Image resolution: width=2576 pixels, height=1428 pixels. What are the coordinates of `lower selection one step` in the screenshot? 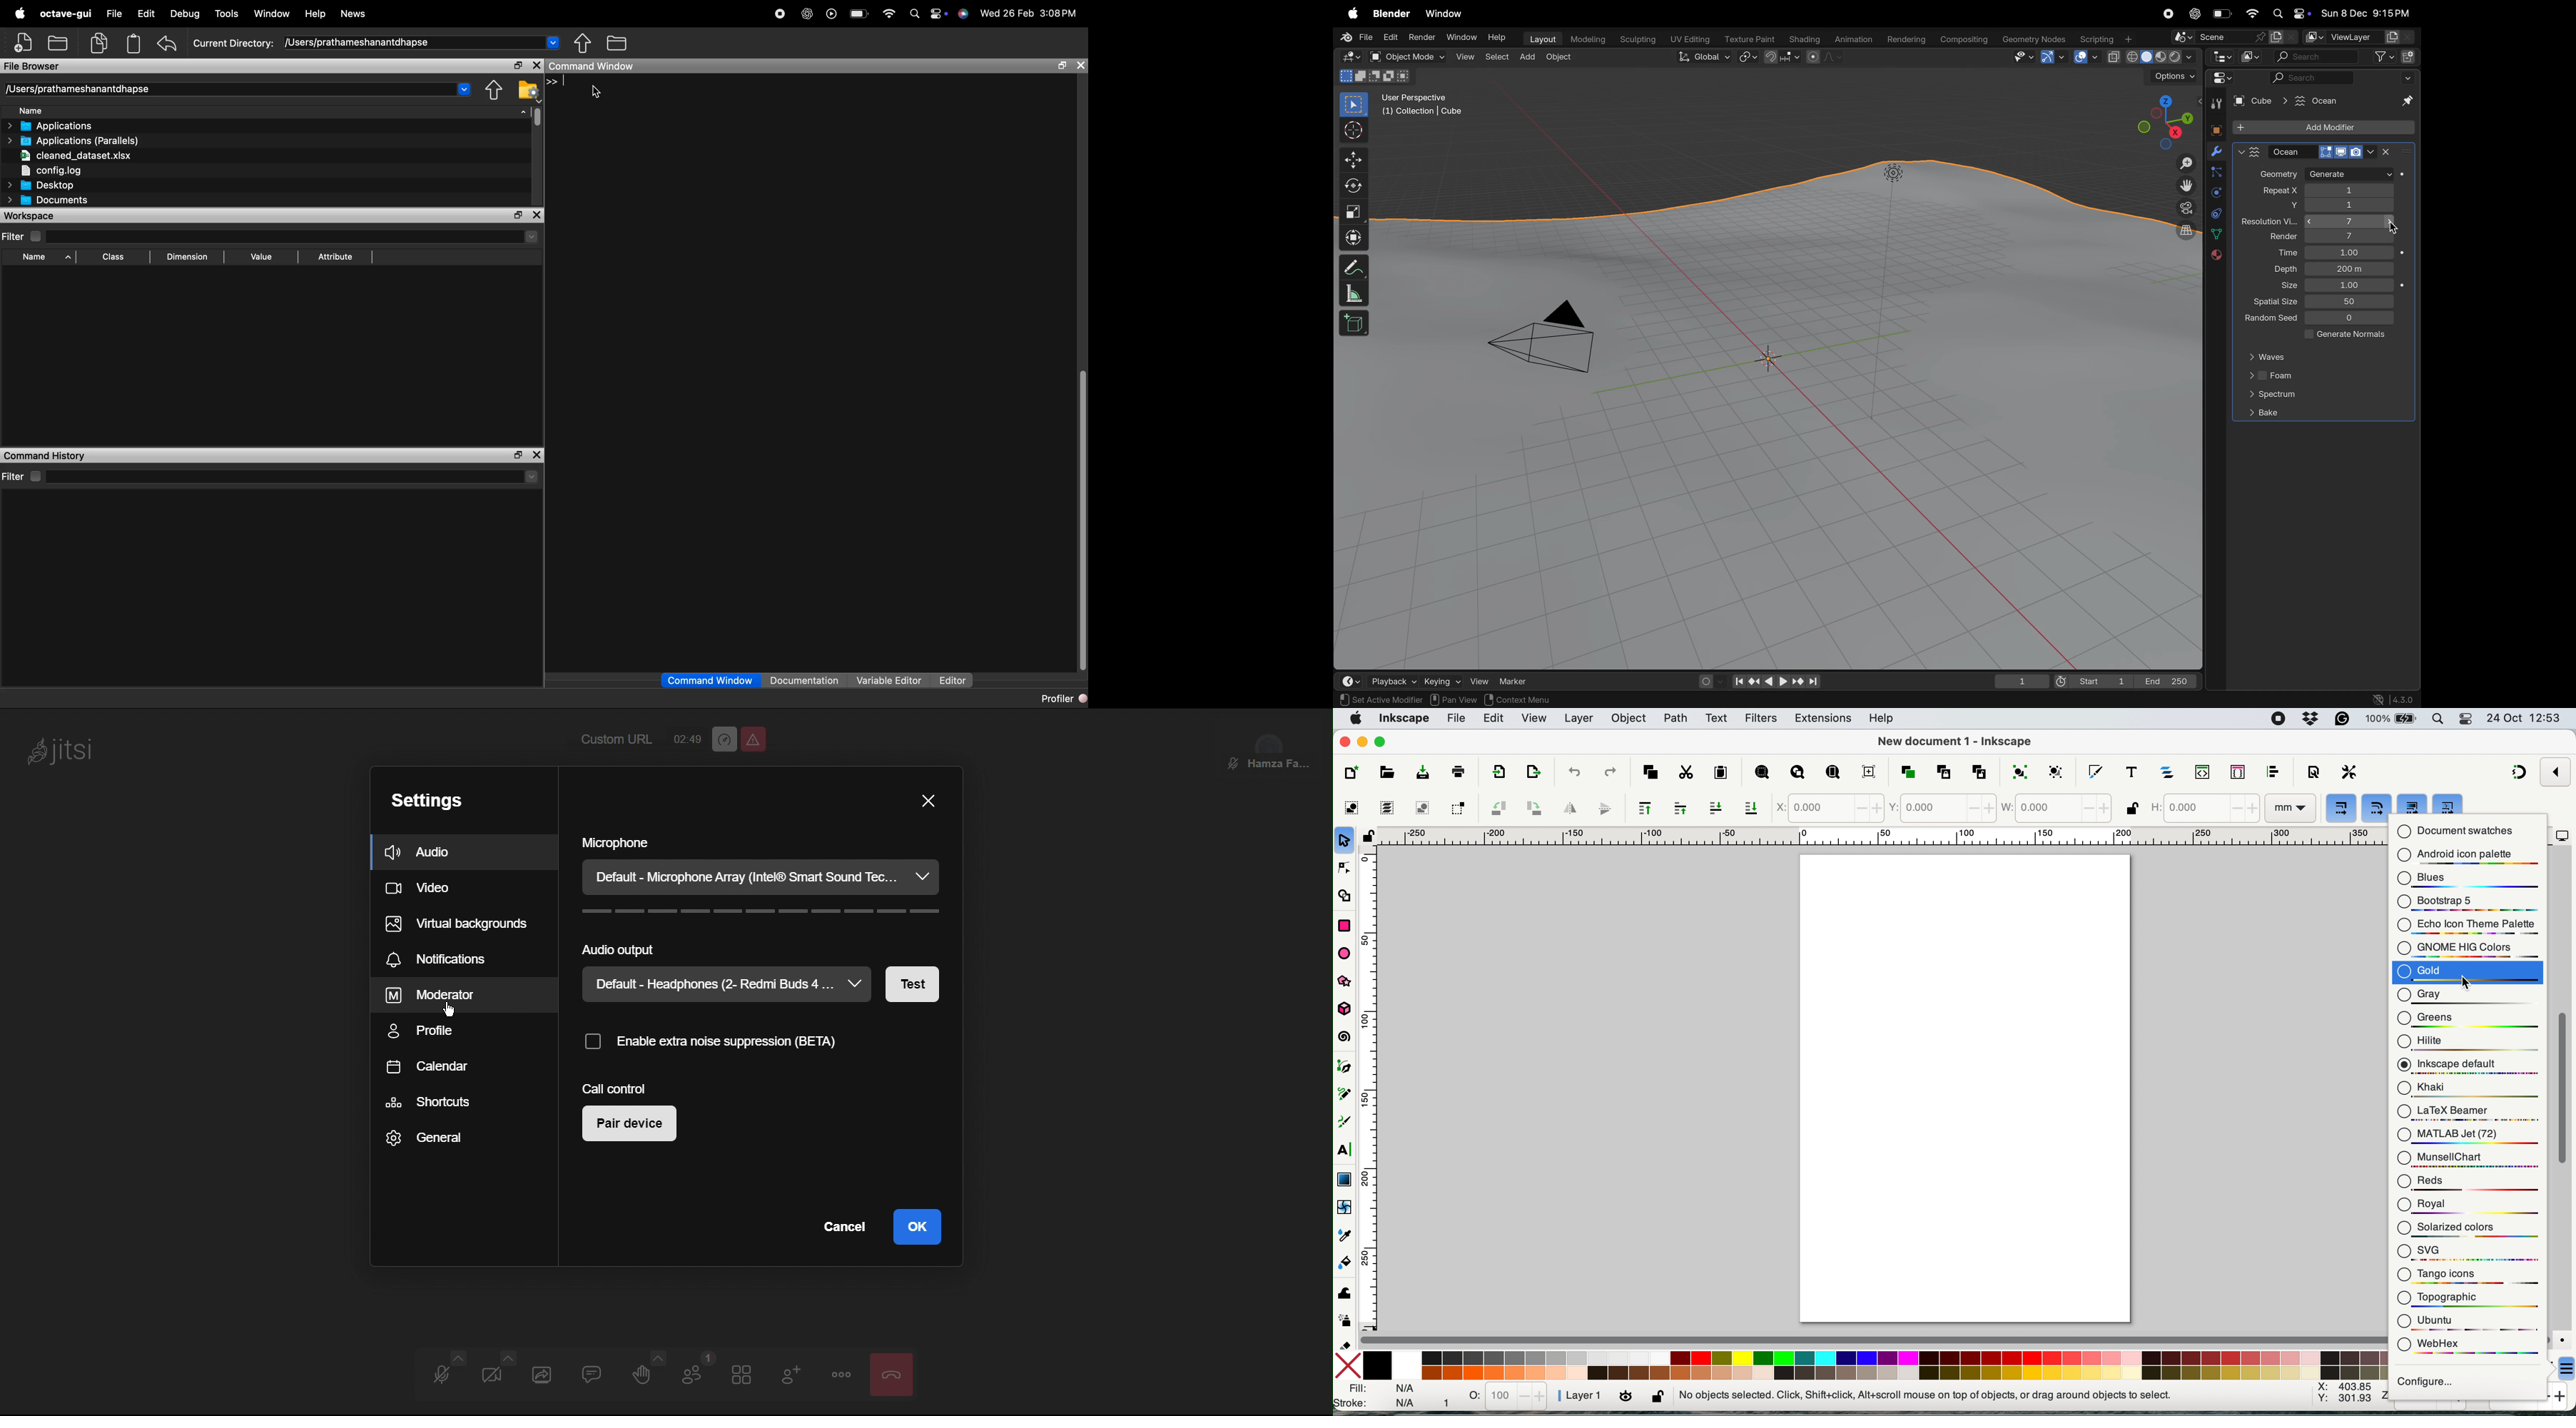 It's located at (1718, 808).